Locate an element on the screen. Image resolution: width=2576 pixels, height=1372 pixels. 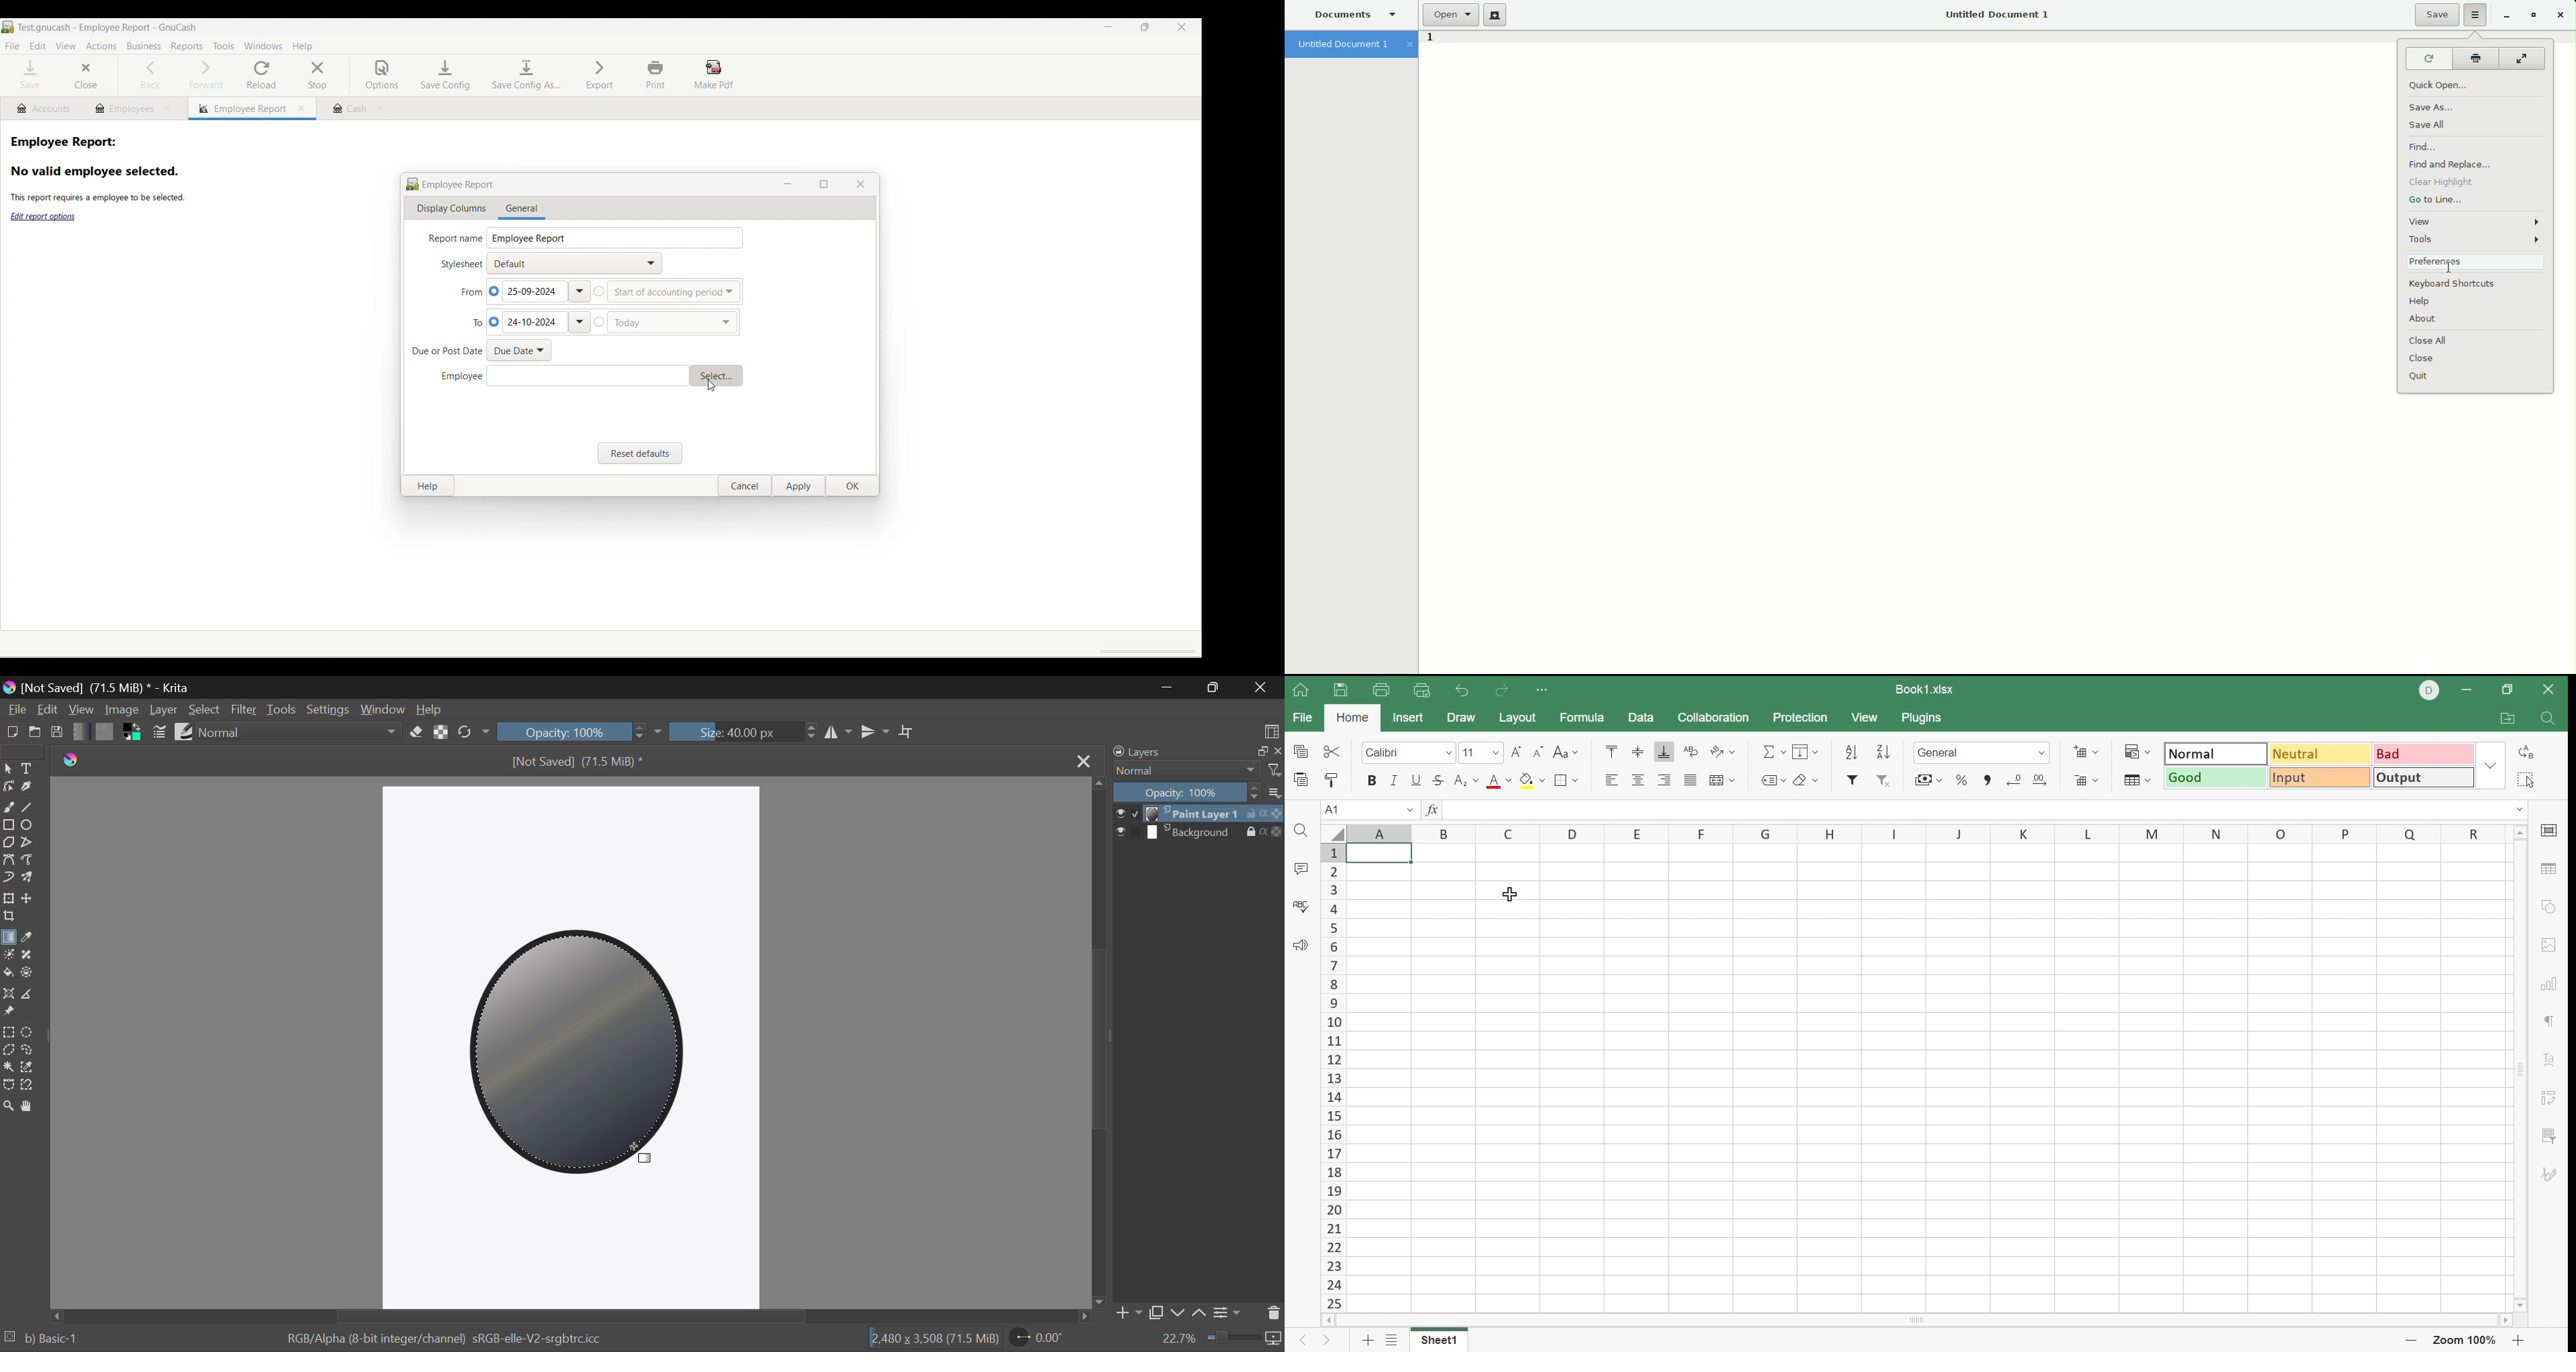
Table settings is located at coordinates (2551, 870).